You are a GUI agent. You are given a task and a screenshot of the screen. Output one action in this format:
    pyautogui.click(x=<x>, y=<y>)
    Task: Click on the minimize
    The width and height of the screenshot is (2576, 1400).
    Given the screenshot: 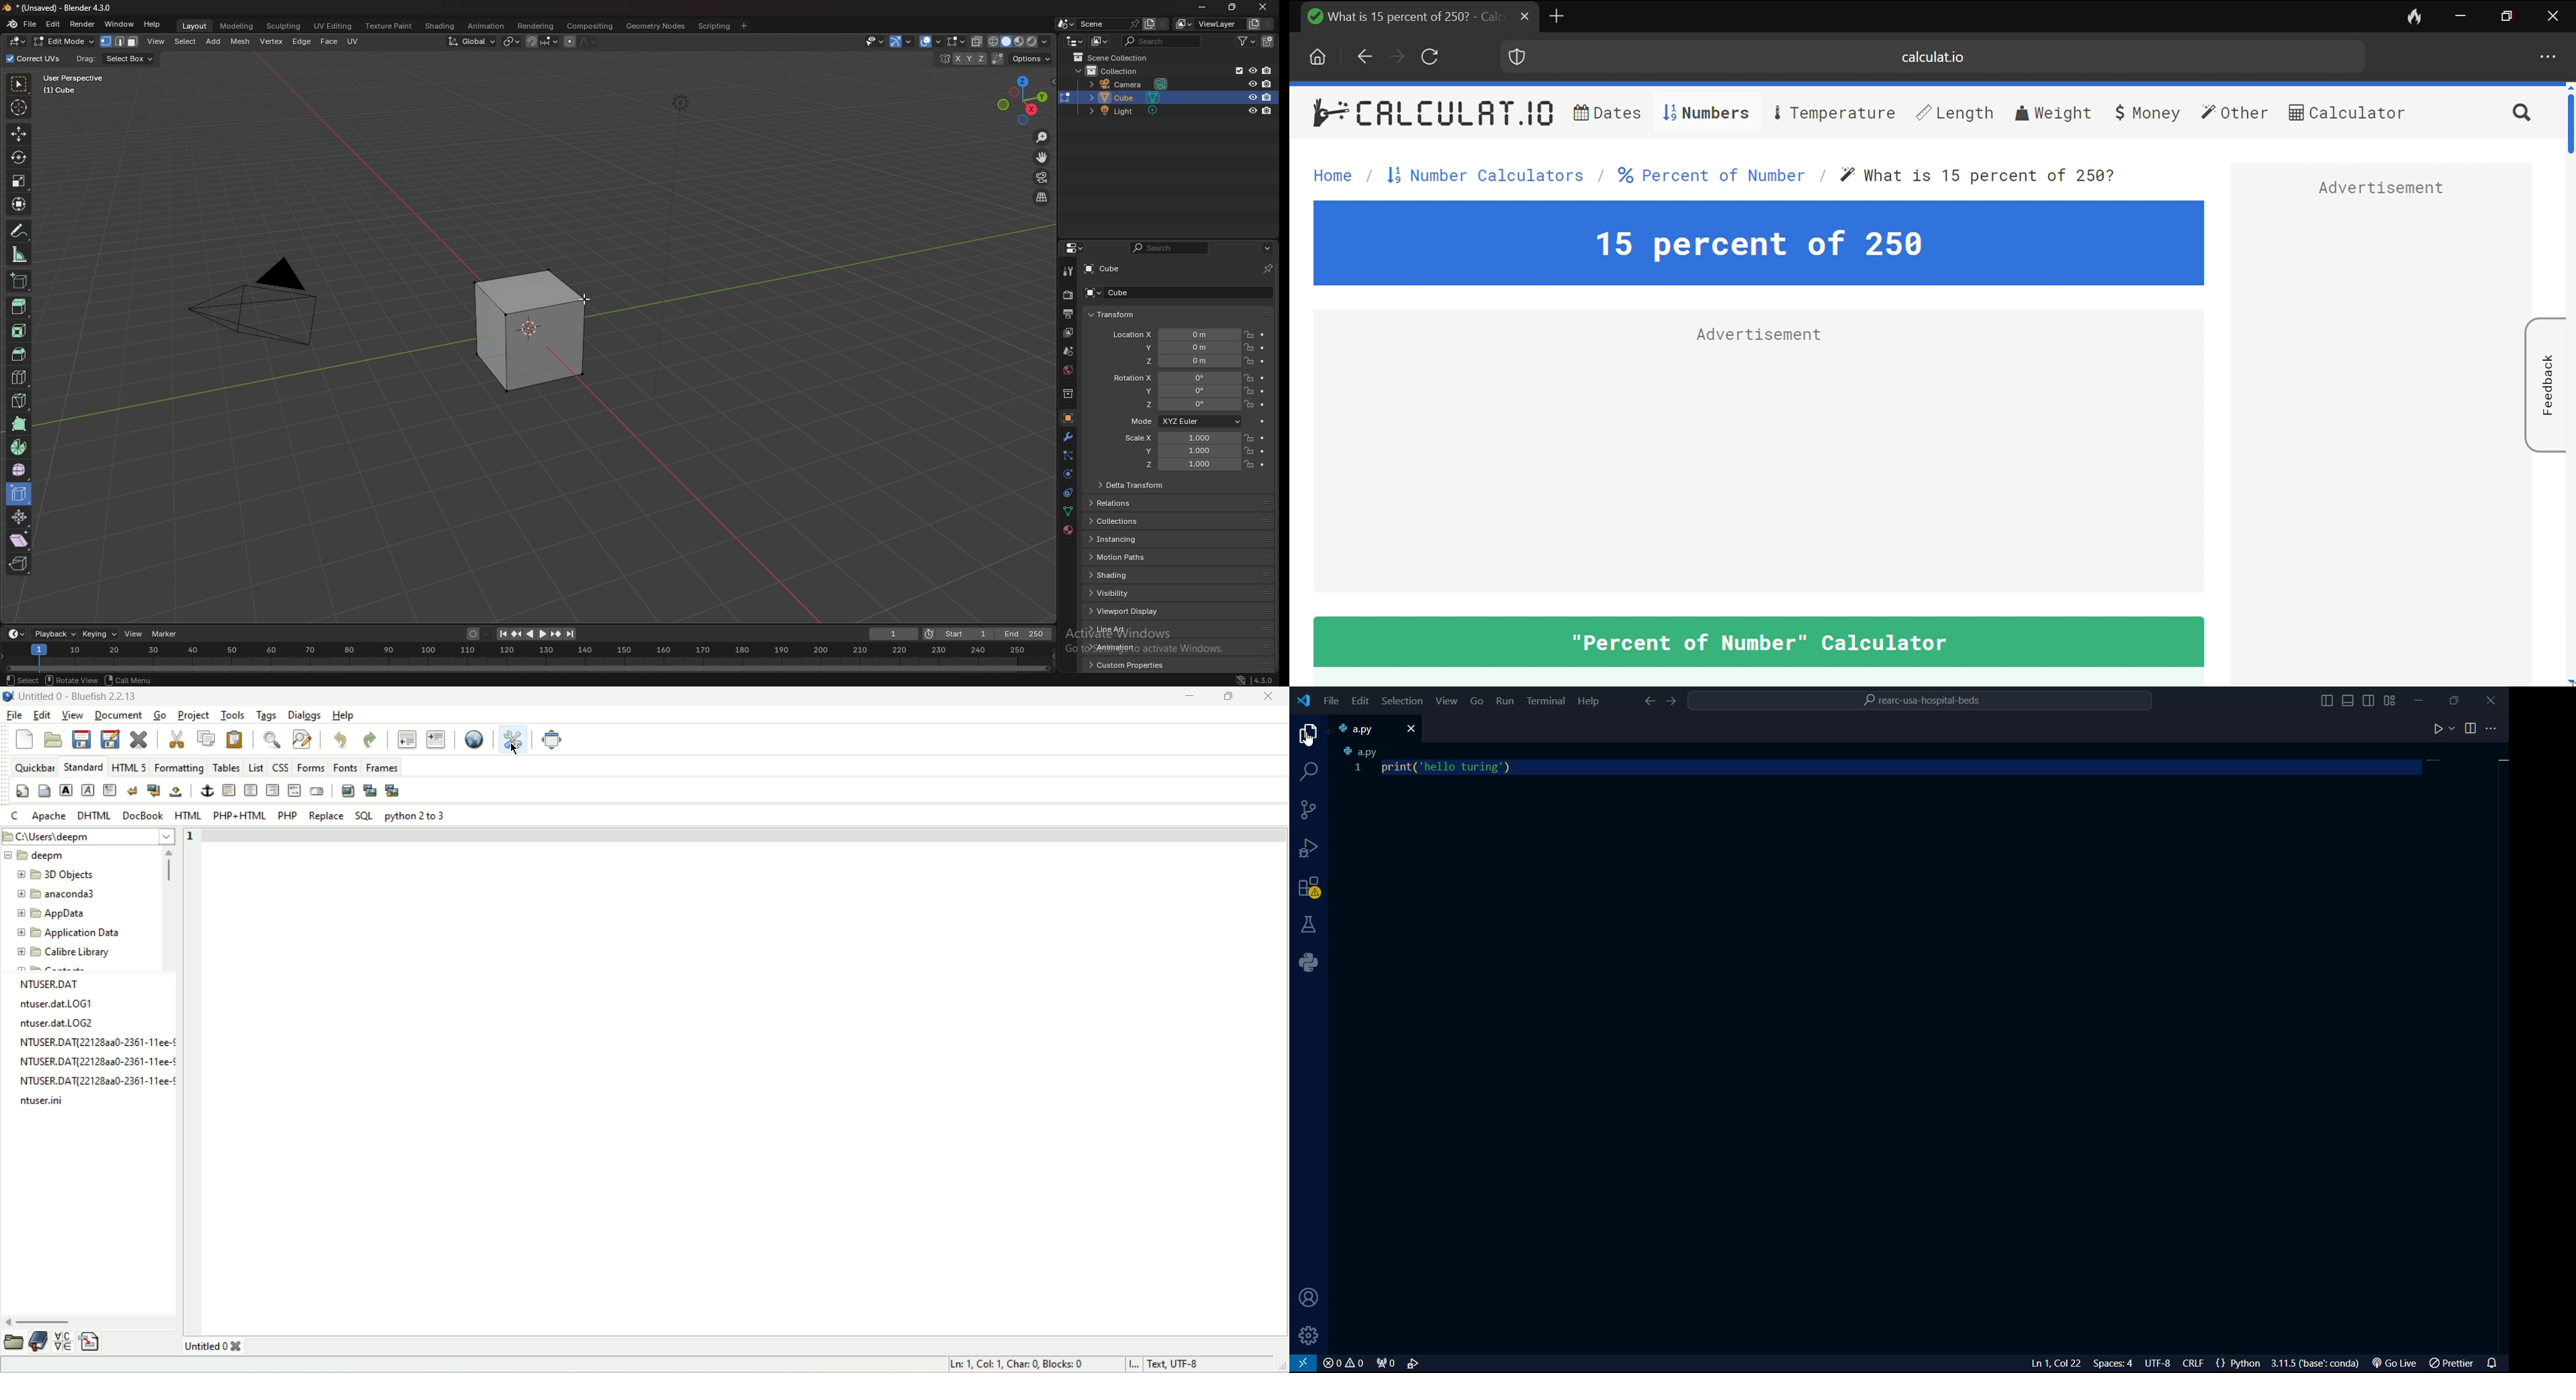 What is the action you would take?
    pyautogui.click(x=1187, y=697)
    